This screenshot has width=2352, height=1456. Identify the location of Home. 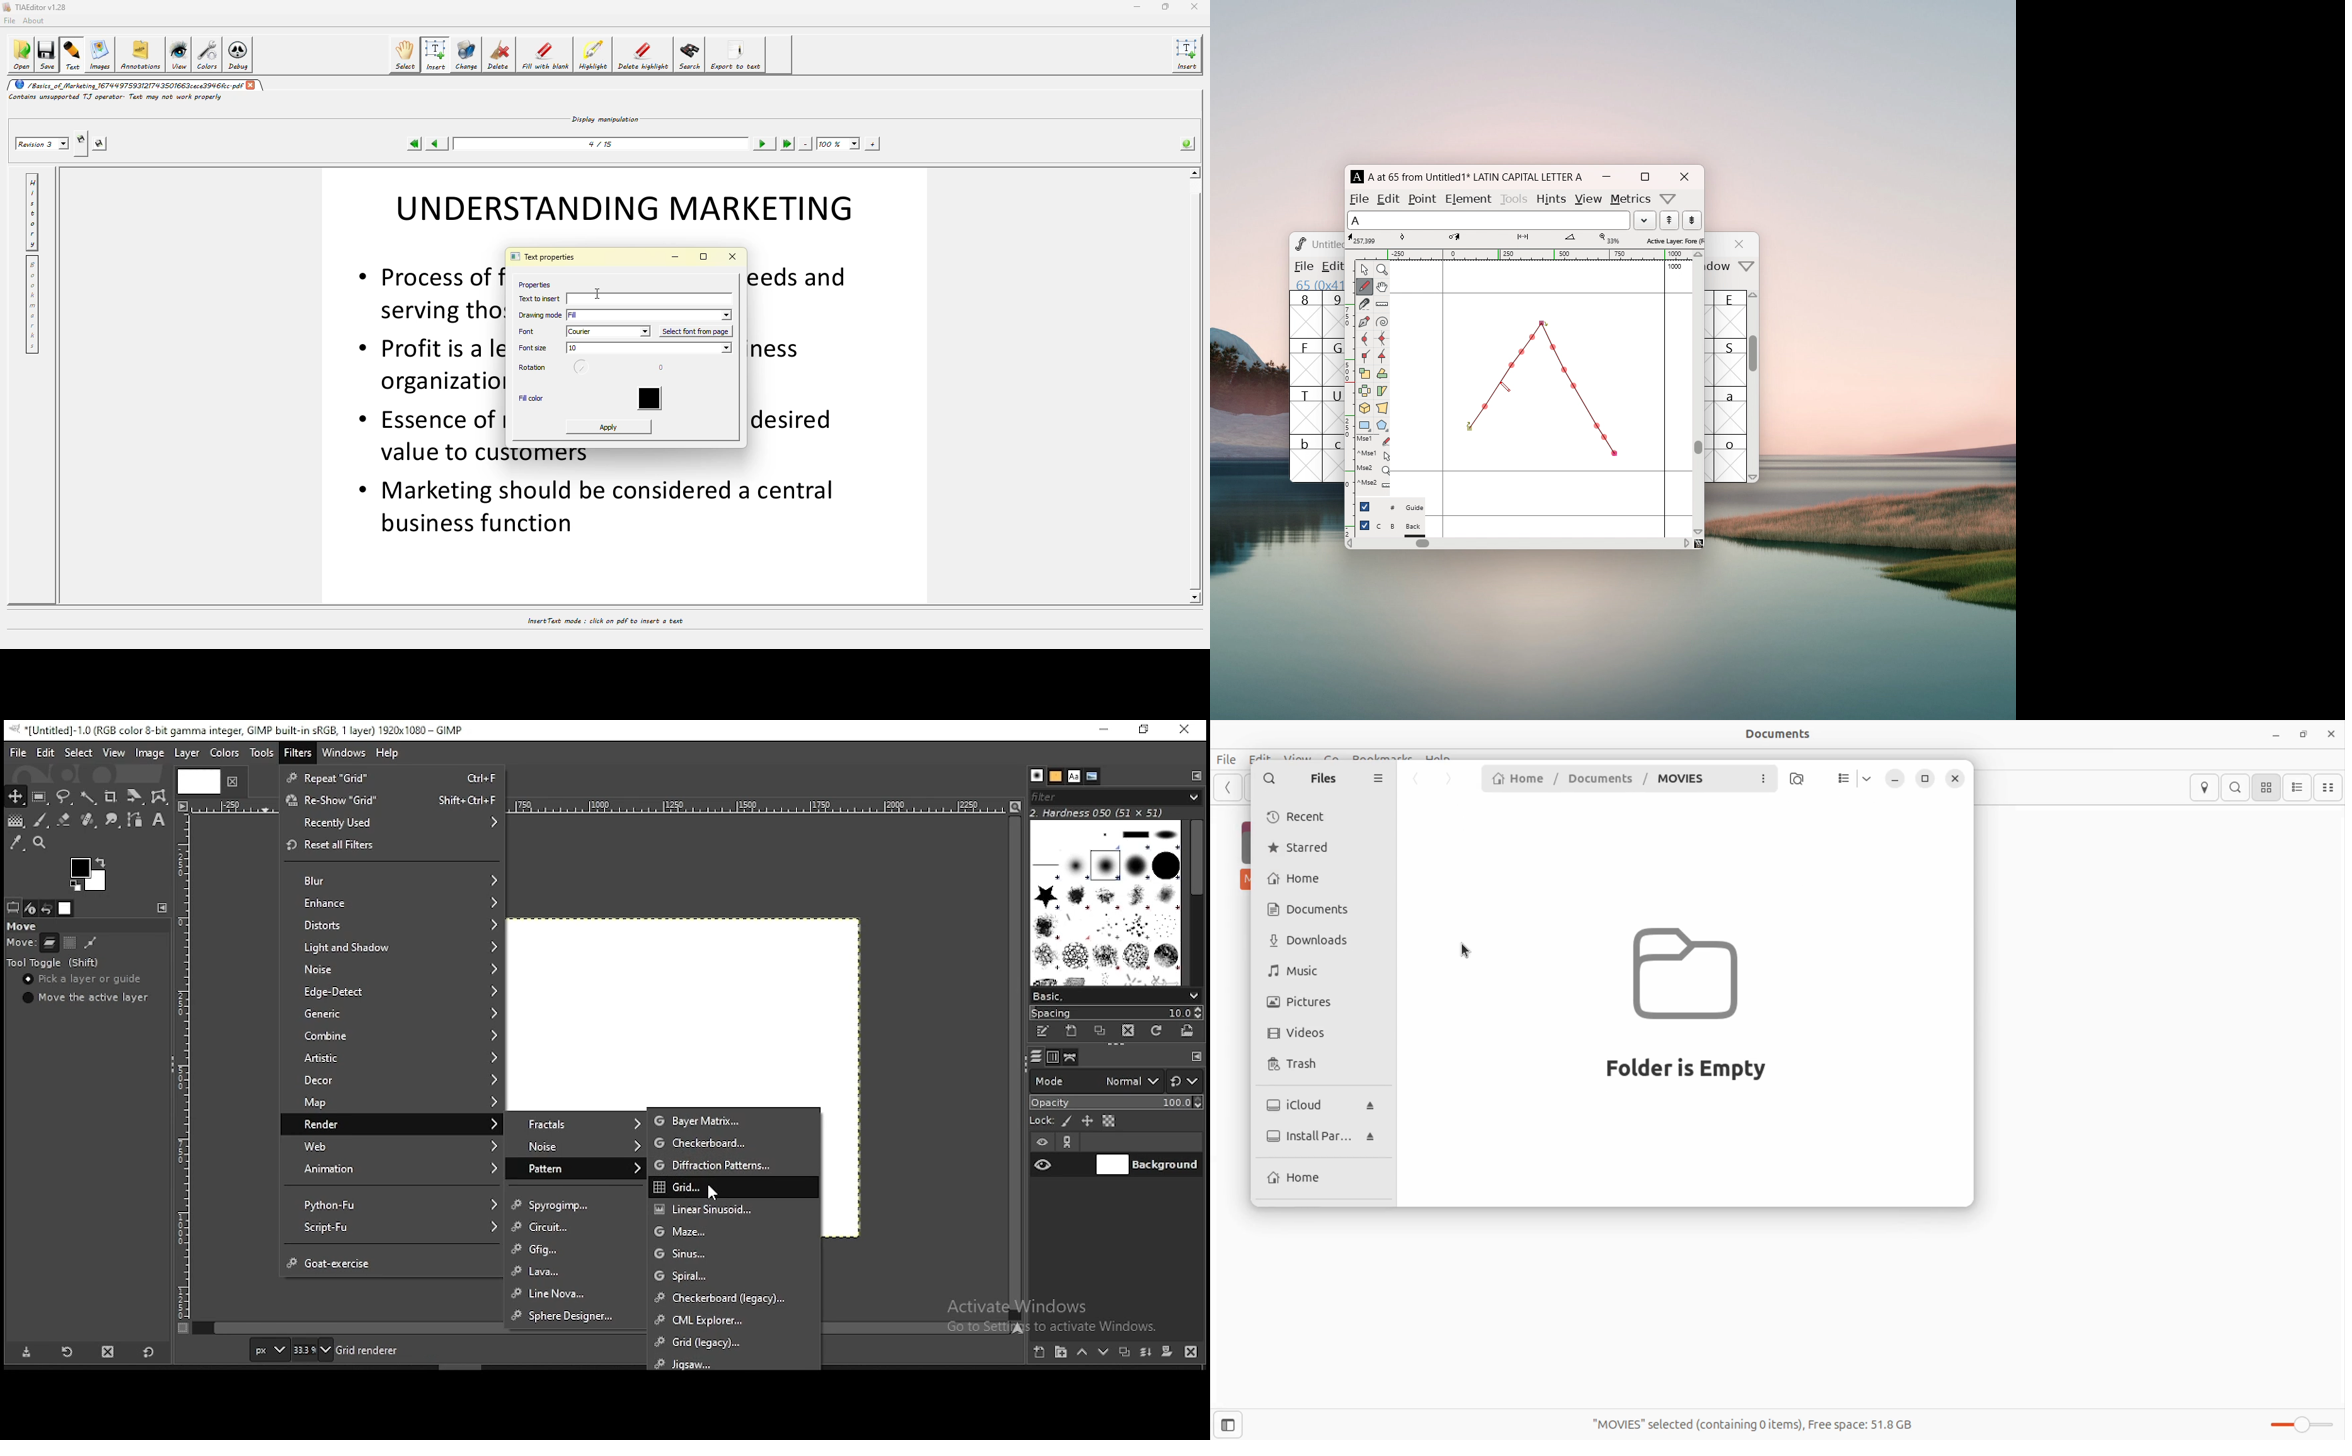
(1298, 879).